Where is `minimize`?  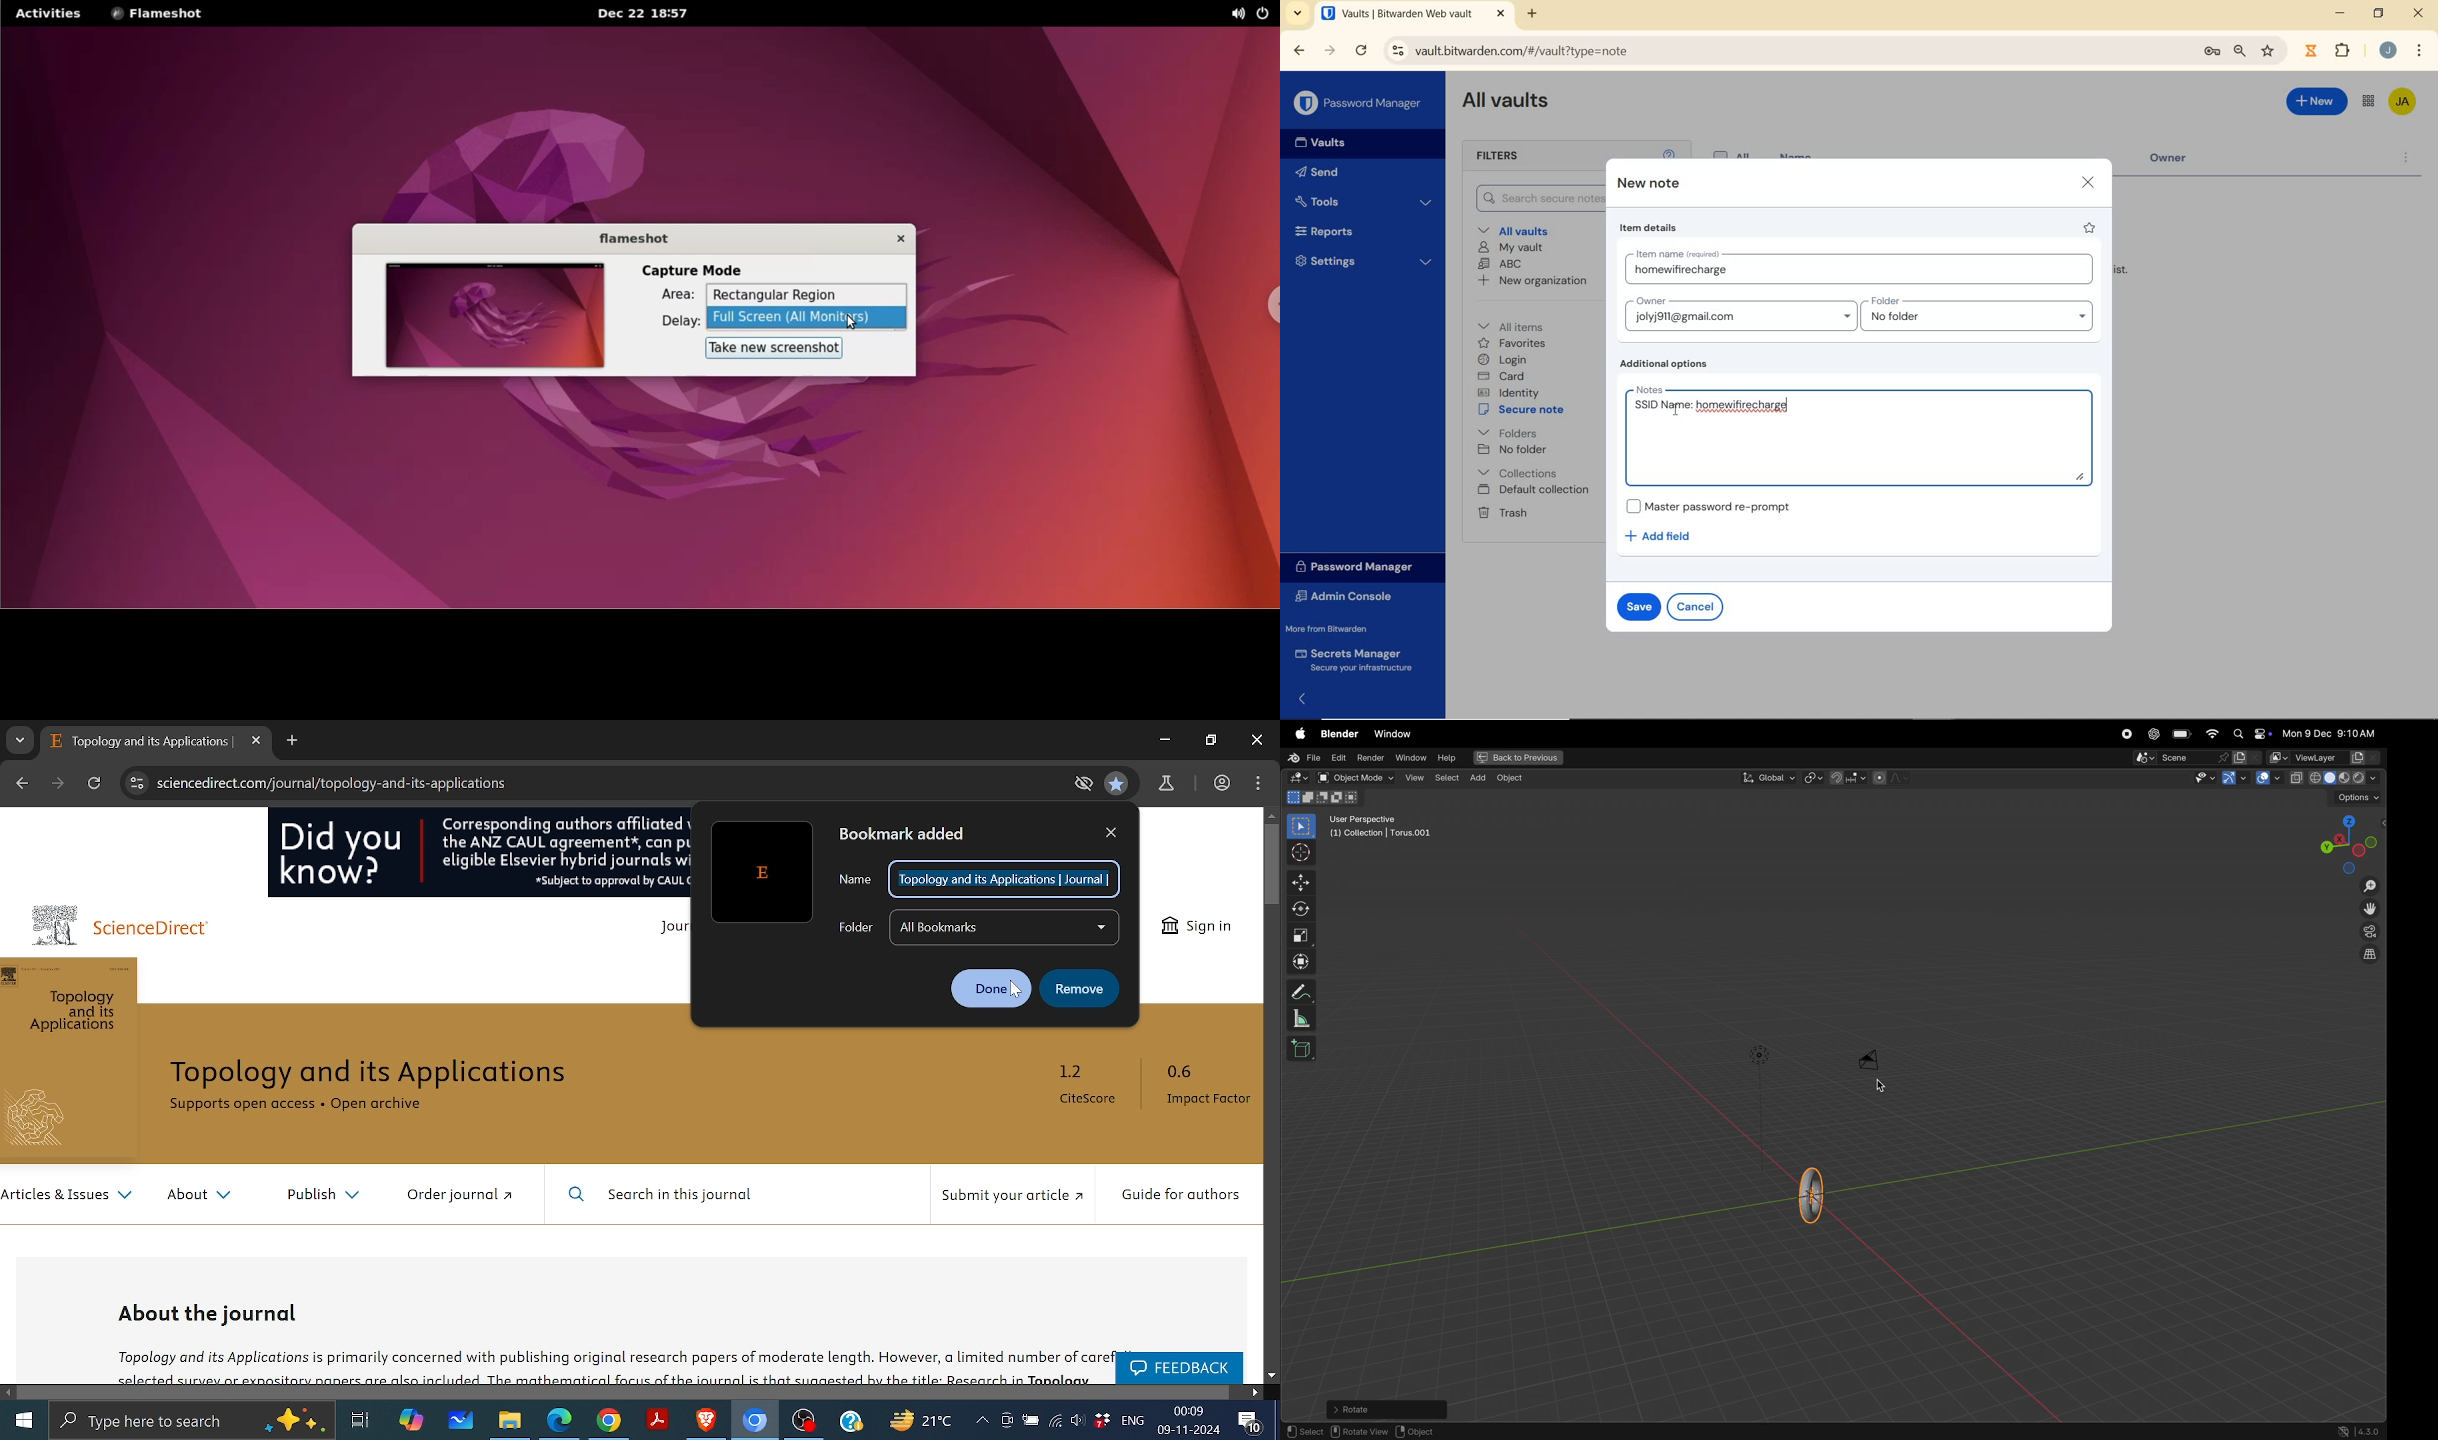 minimize is located at coordinates (2341, 12).